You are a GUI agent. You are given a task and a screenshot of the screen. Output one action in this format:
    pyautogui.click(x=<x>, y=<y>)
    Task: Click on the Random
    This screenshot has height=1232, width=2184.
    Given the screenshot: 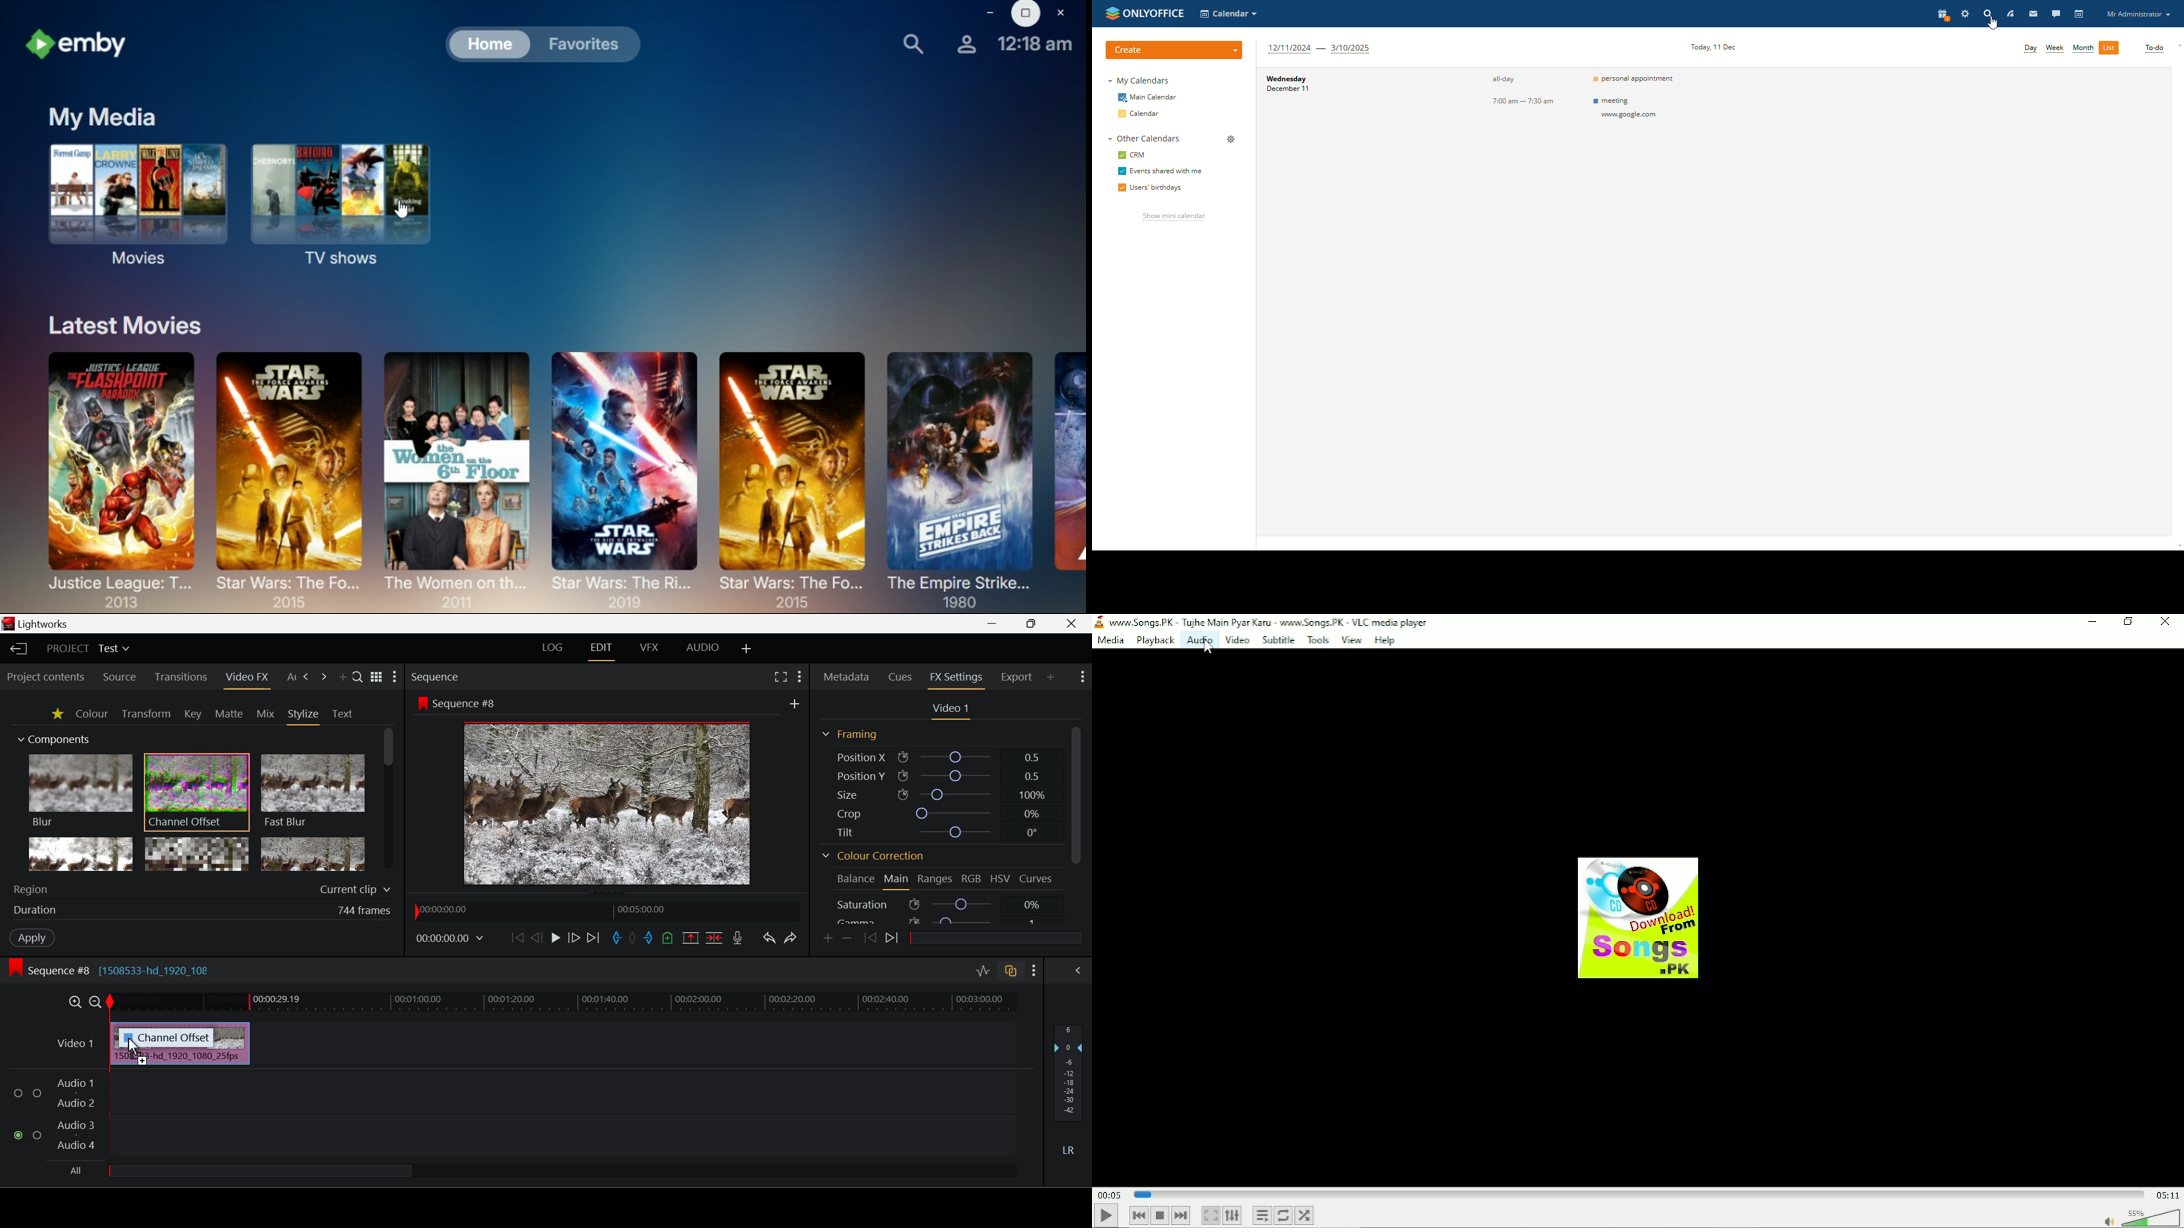 What is the action you would take?
    pyautogui.click(x=1305, y=1215)
    